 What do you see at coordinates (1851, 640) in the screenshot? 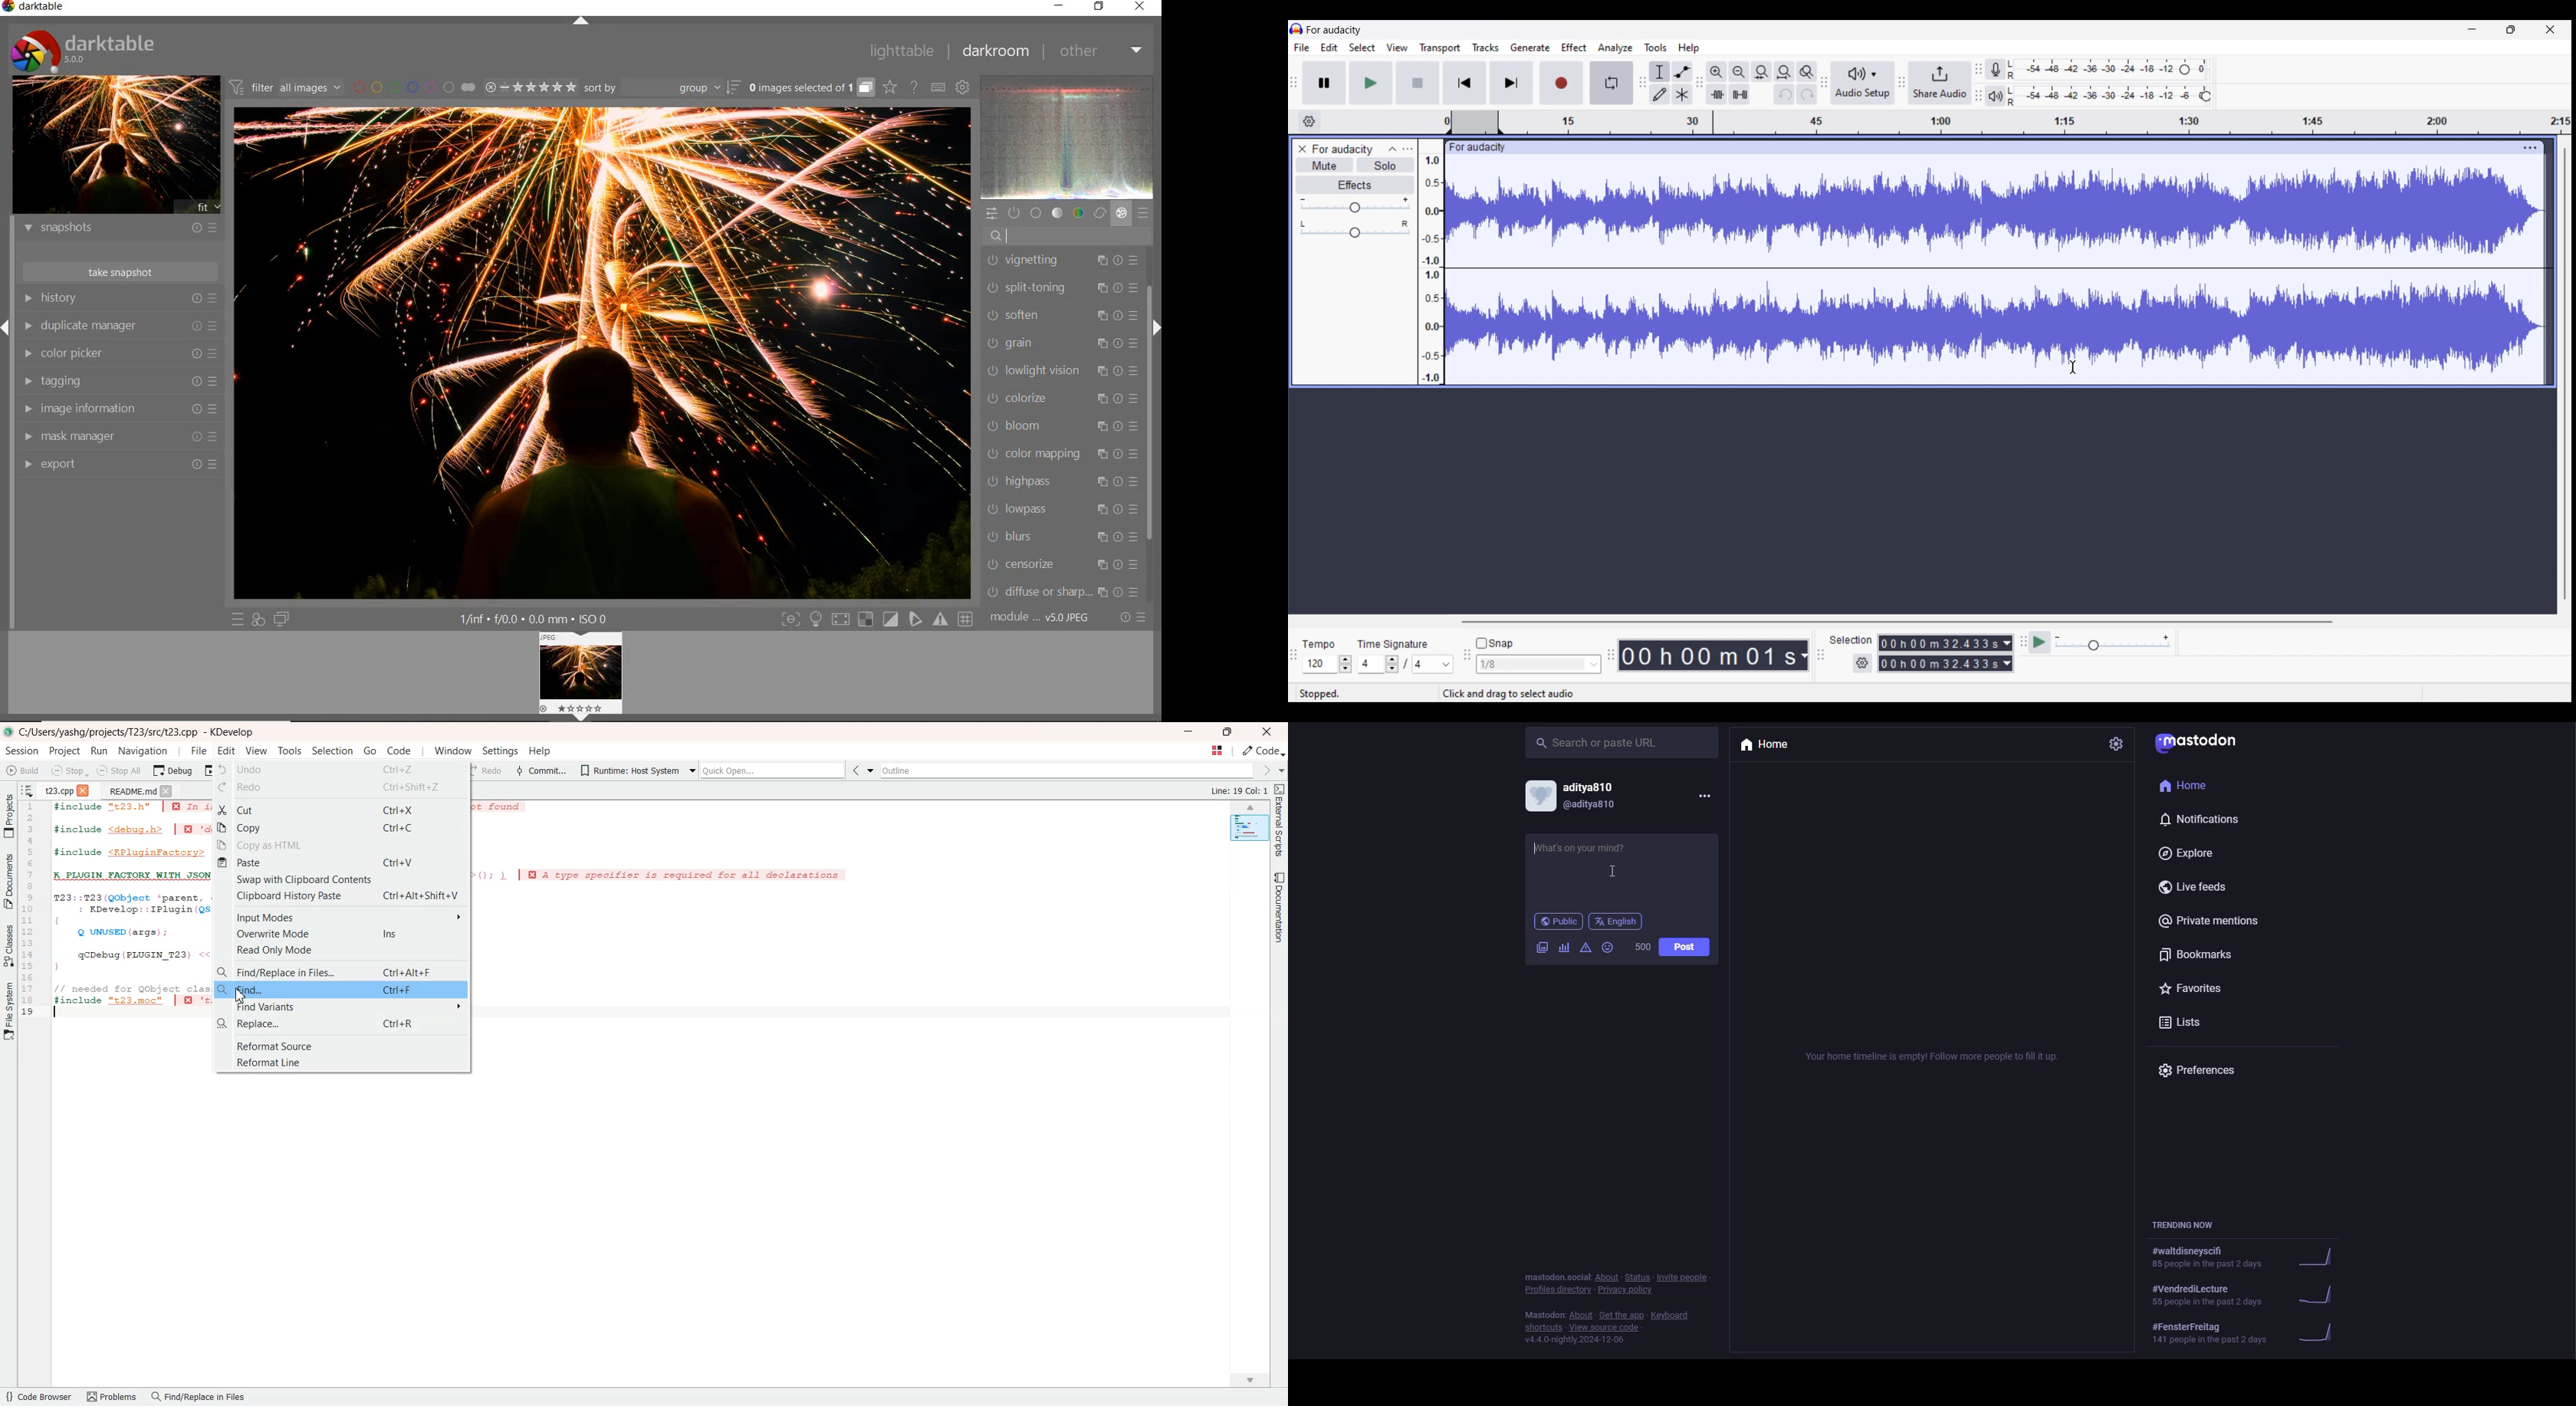
I see `Indicates selection duration` at bounding box center [1851, 640].